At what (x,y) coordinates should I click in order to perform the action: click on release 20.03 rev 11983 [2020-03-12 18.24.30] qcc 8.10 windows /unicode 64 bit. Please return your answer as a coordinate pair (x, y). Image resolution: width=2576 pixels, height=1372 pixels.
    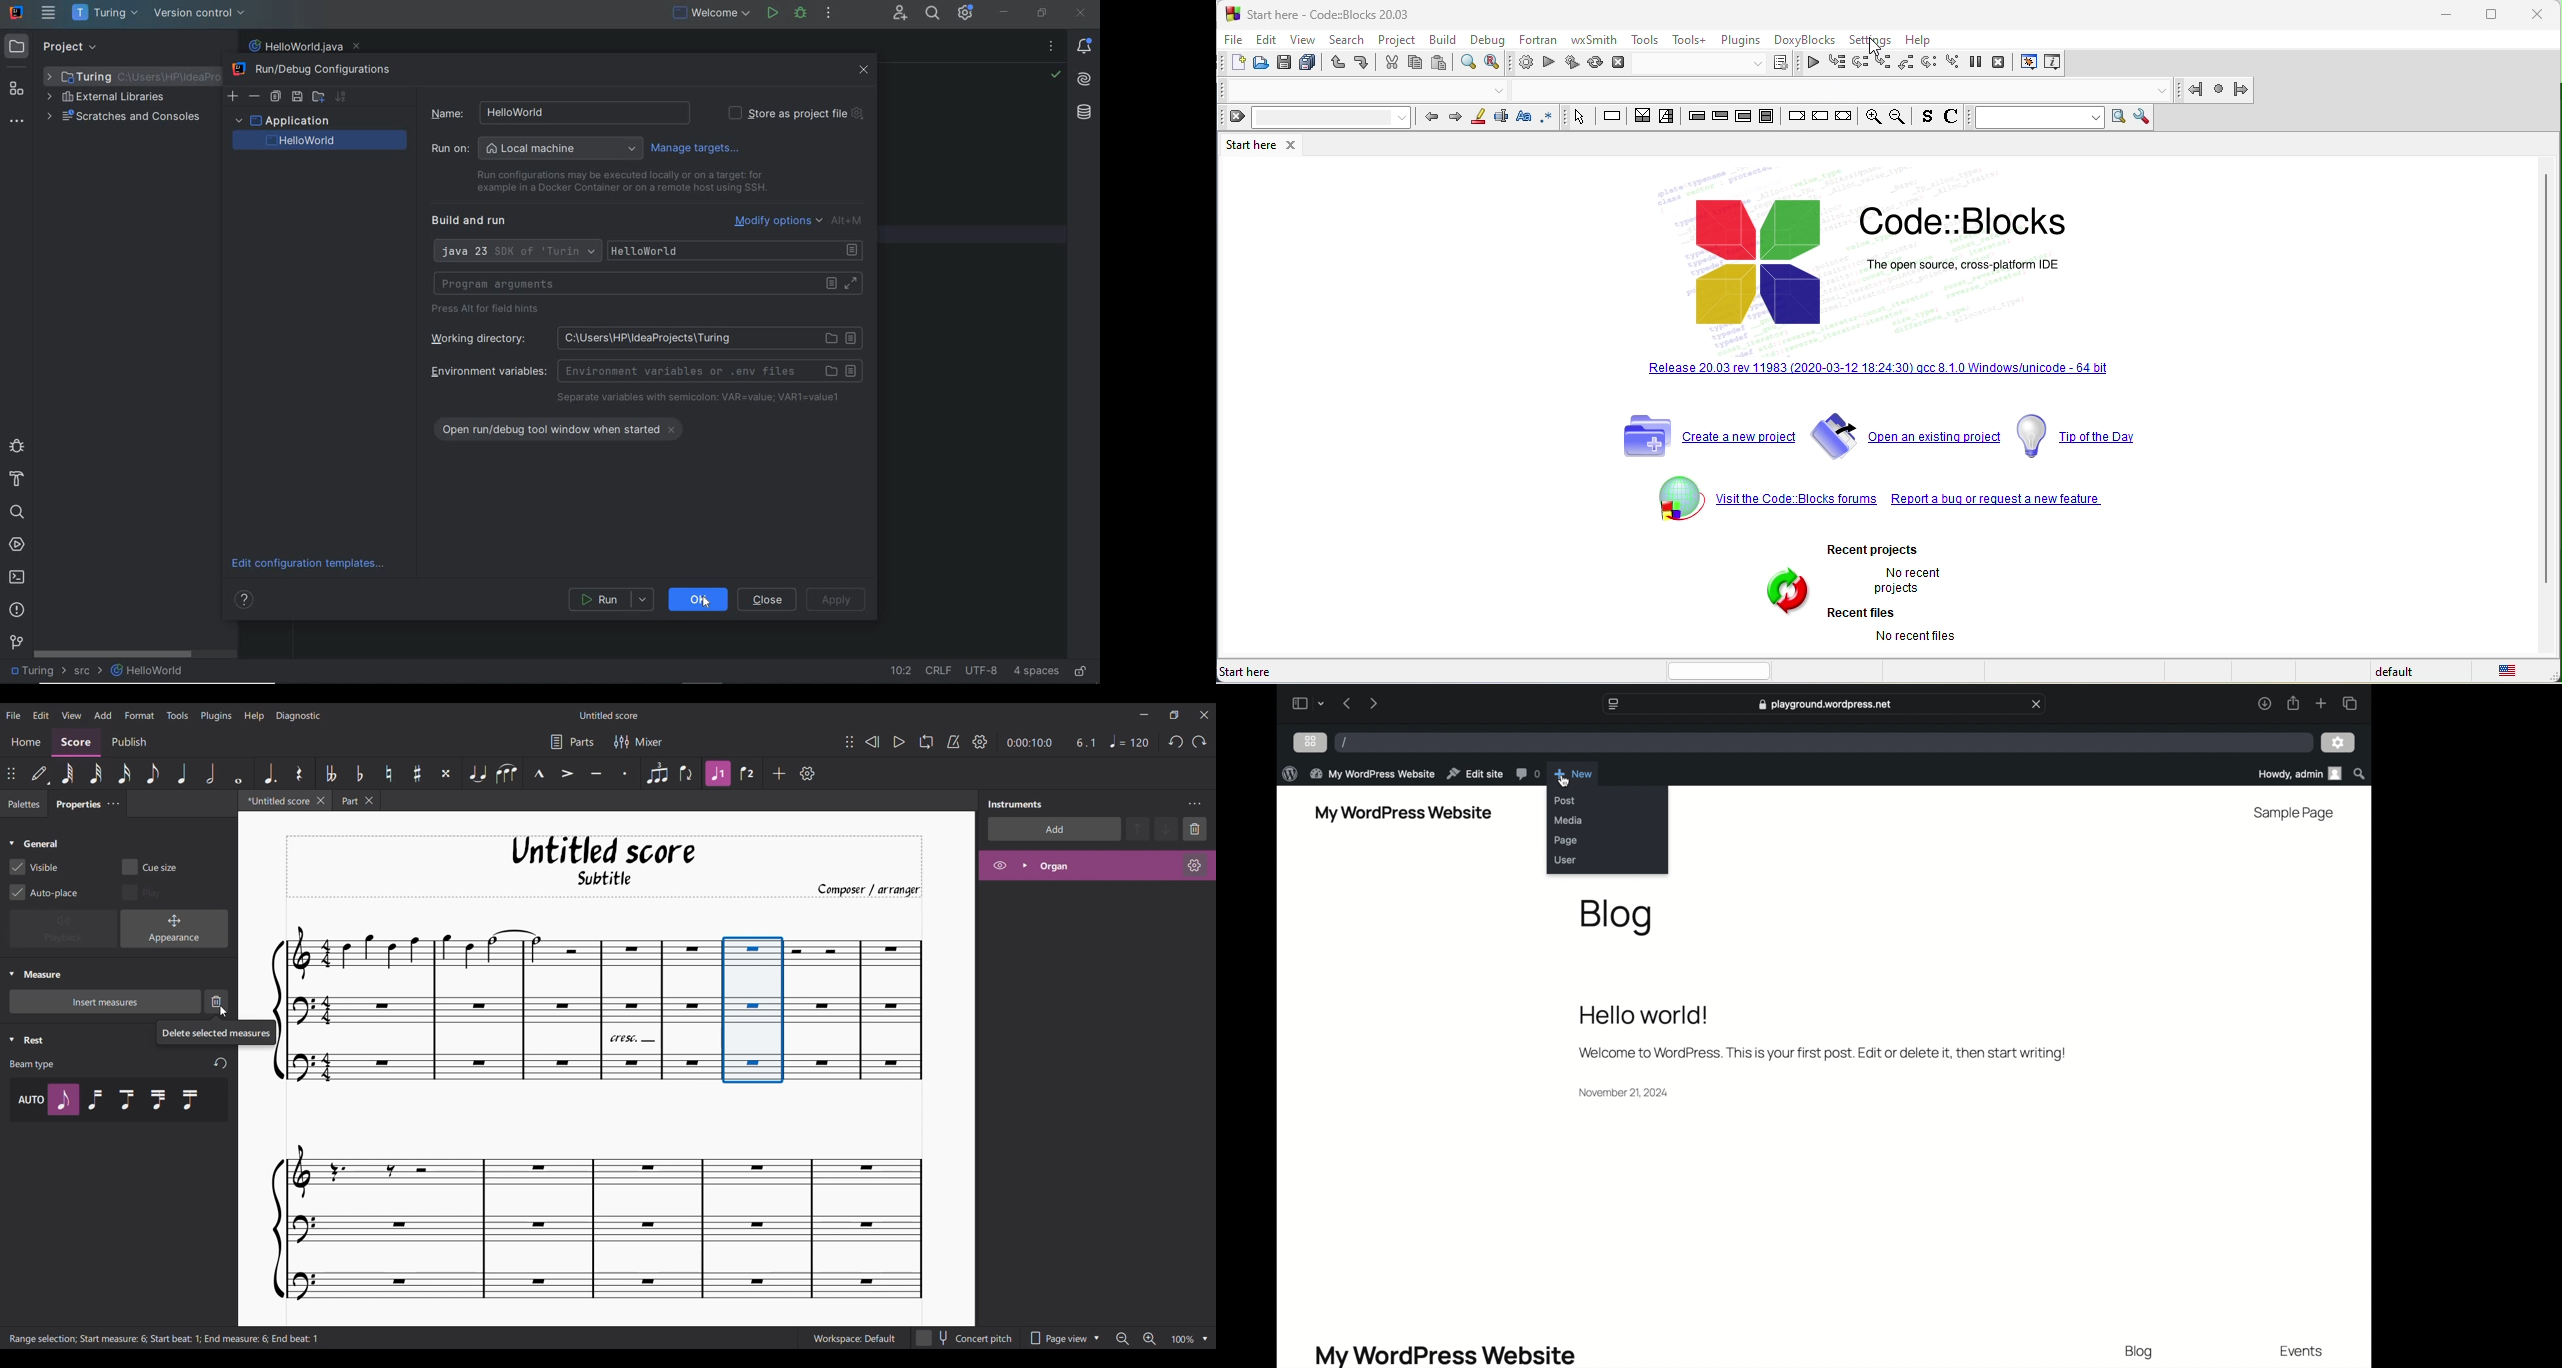
    Looking at the image, I should click on (1873, 370).